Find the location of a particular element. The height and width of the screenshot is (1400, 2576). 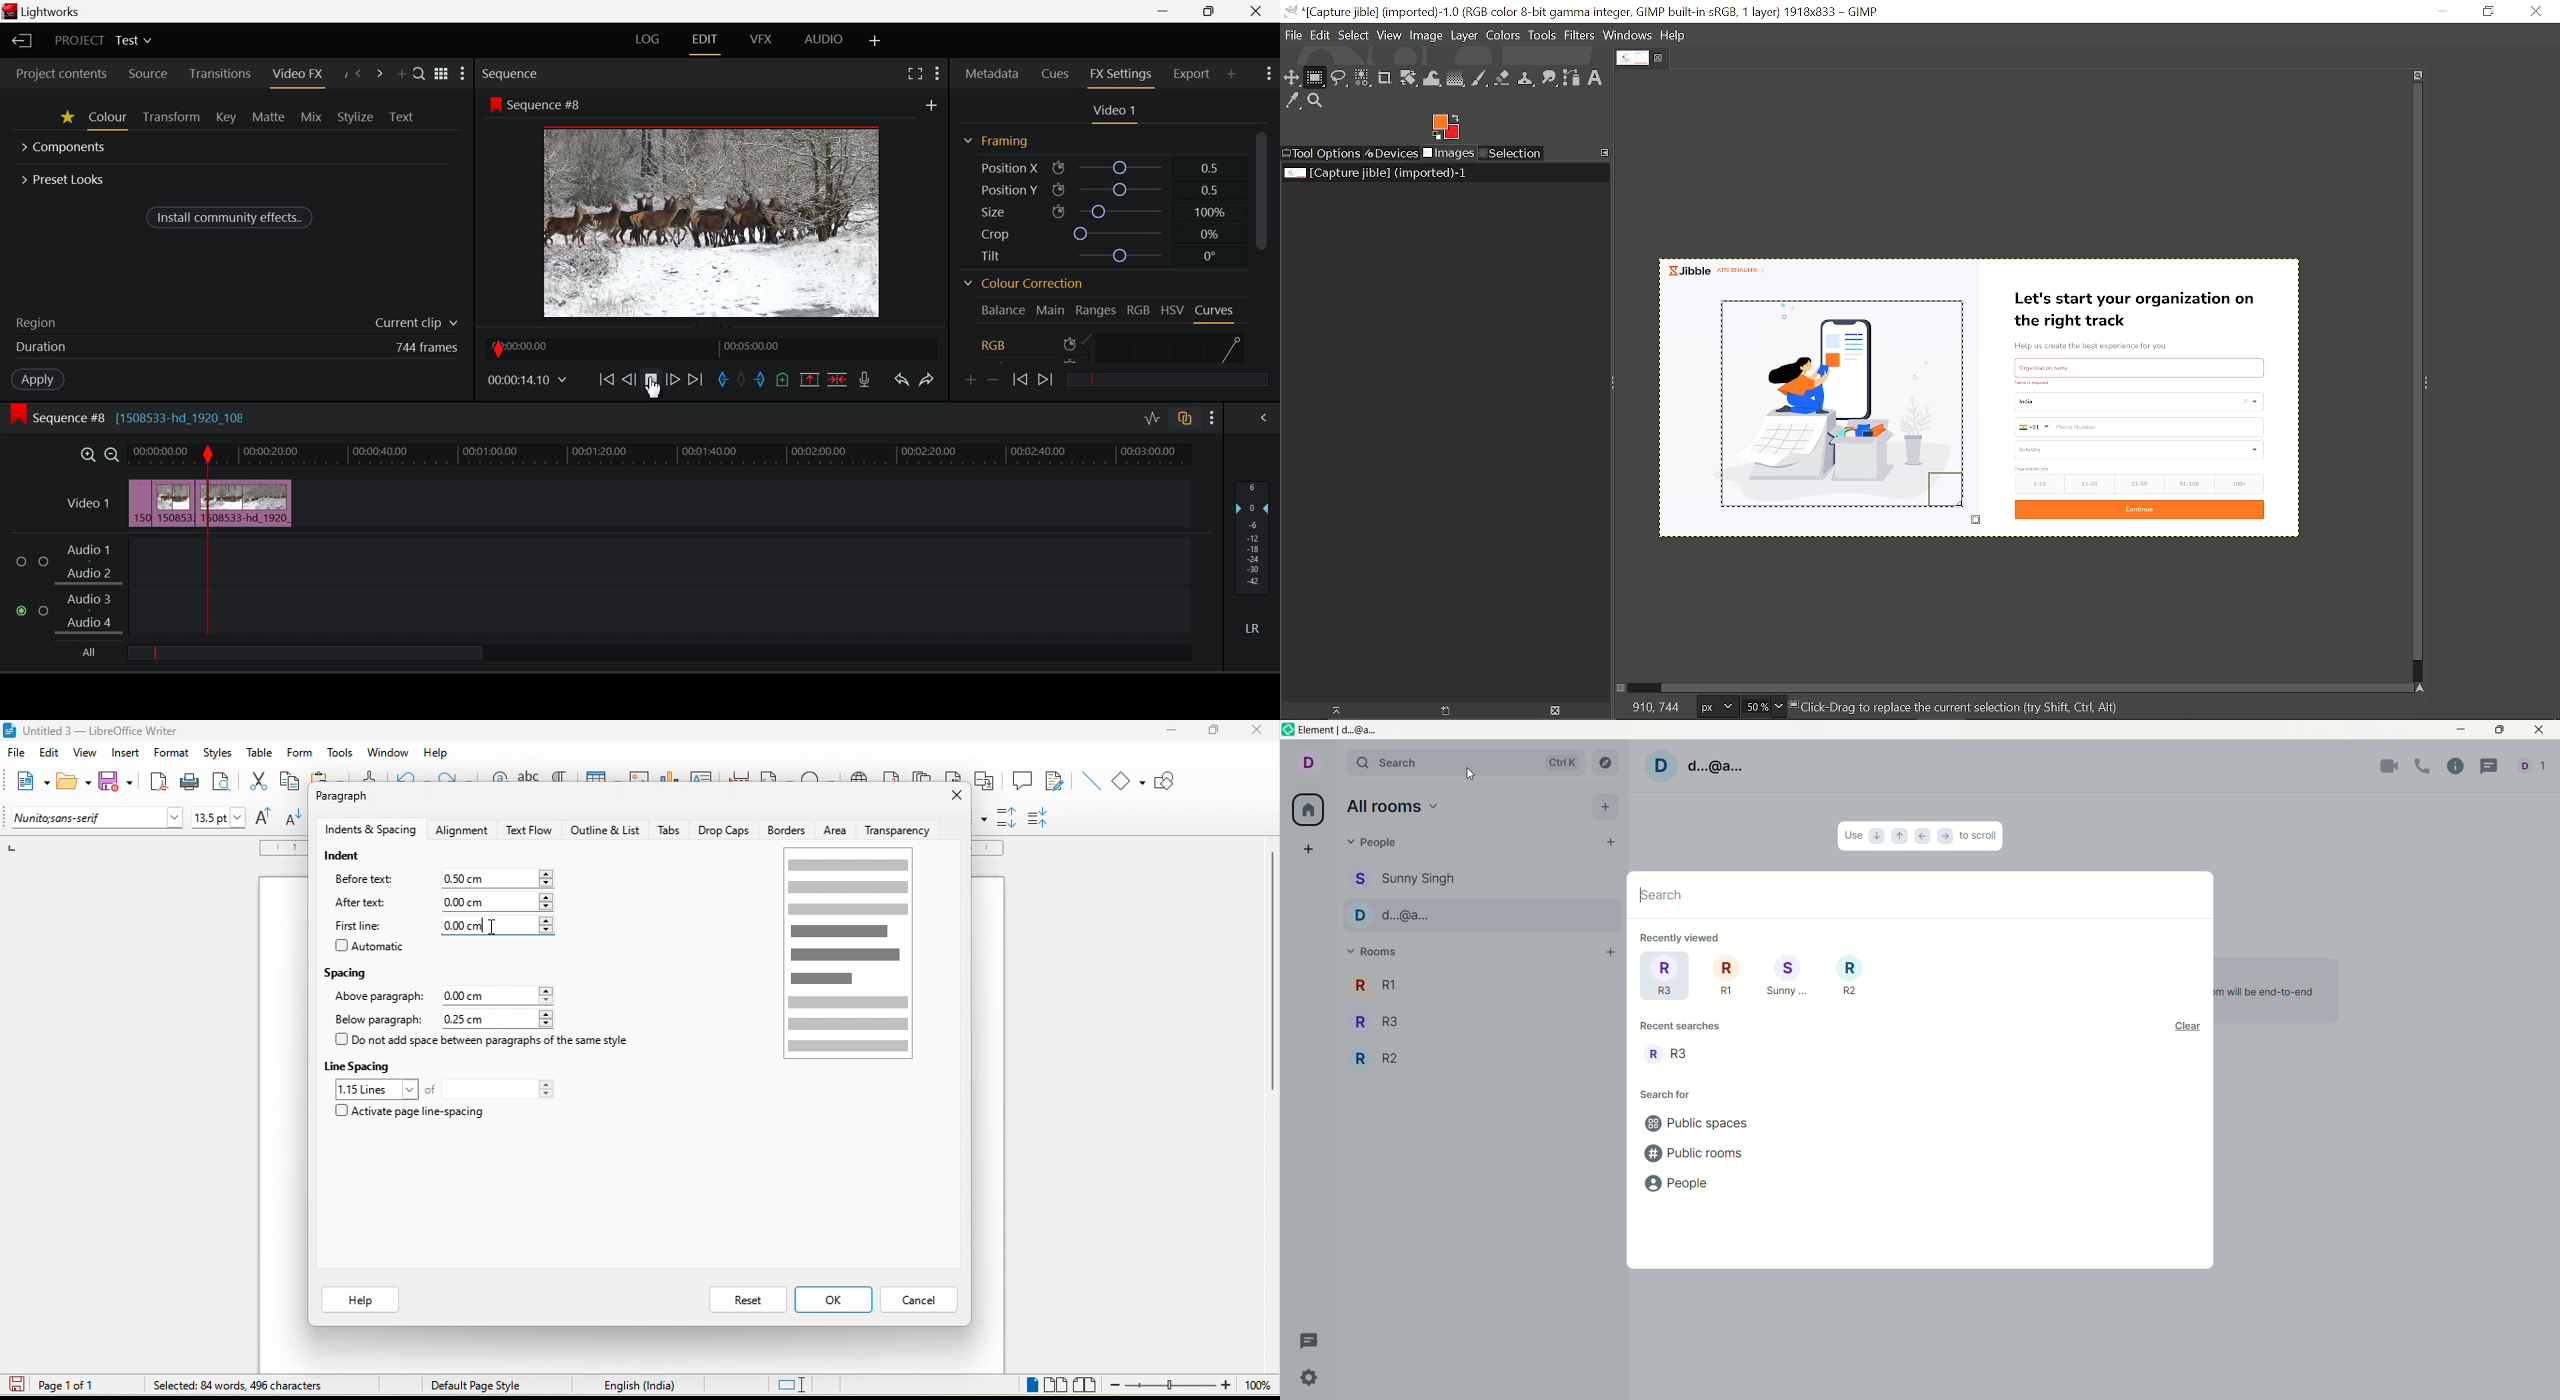

Foreground tool is located at coordinates (1445, 127).